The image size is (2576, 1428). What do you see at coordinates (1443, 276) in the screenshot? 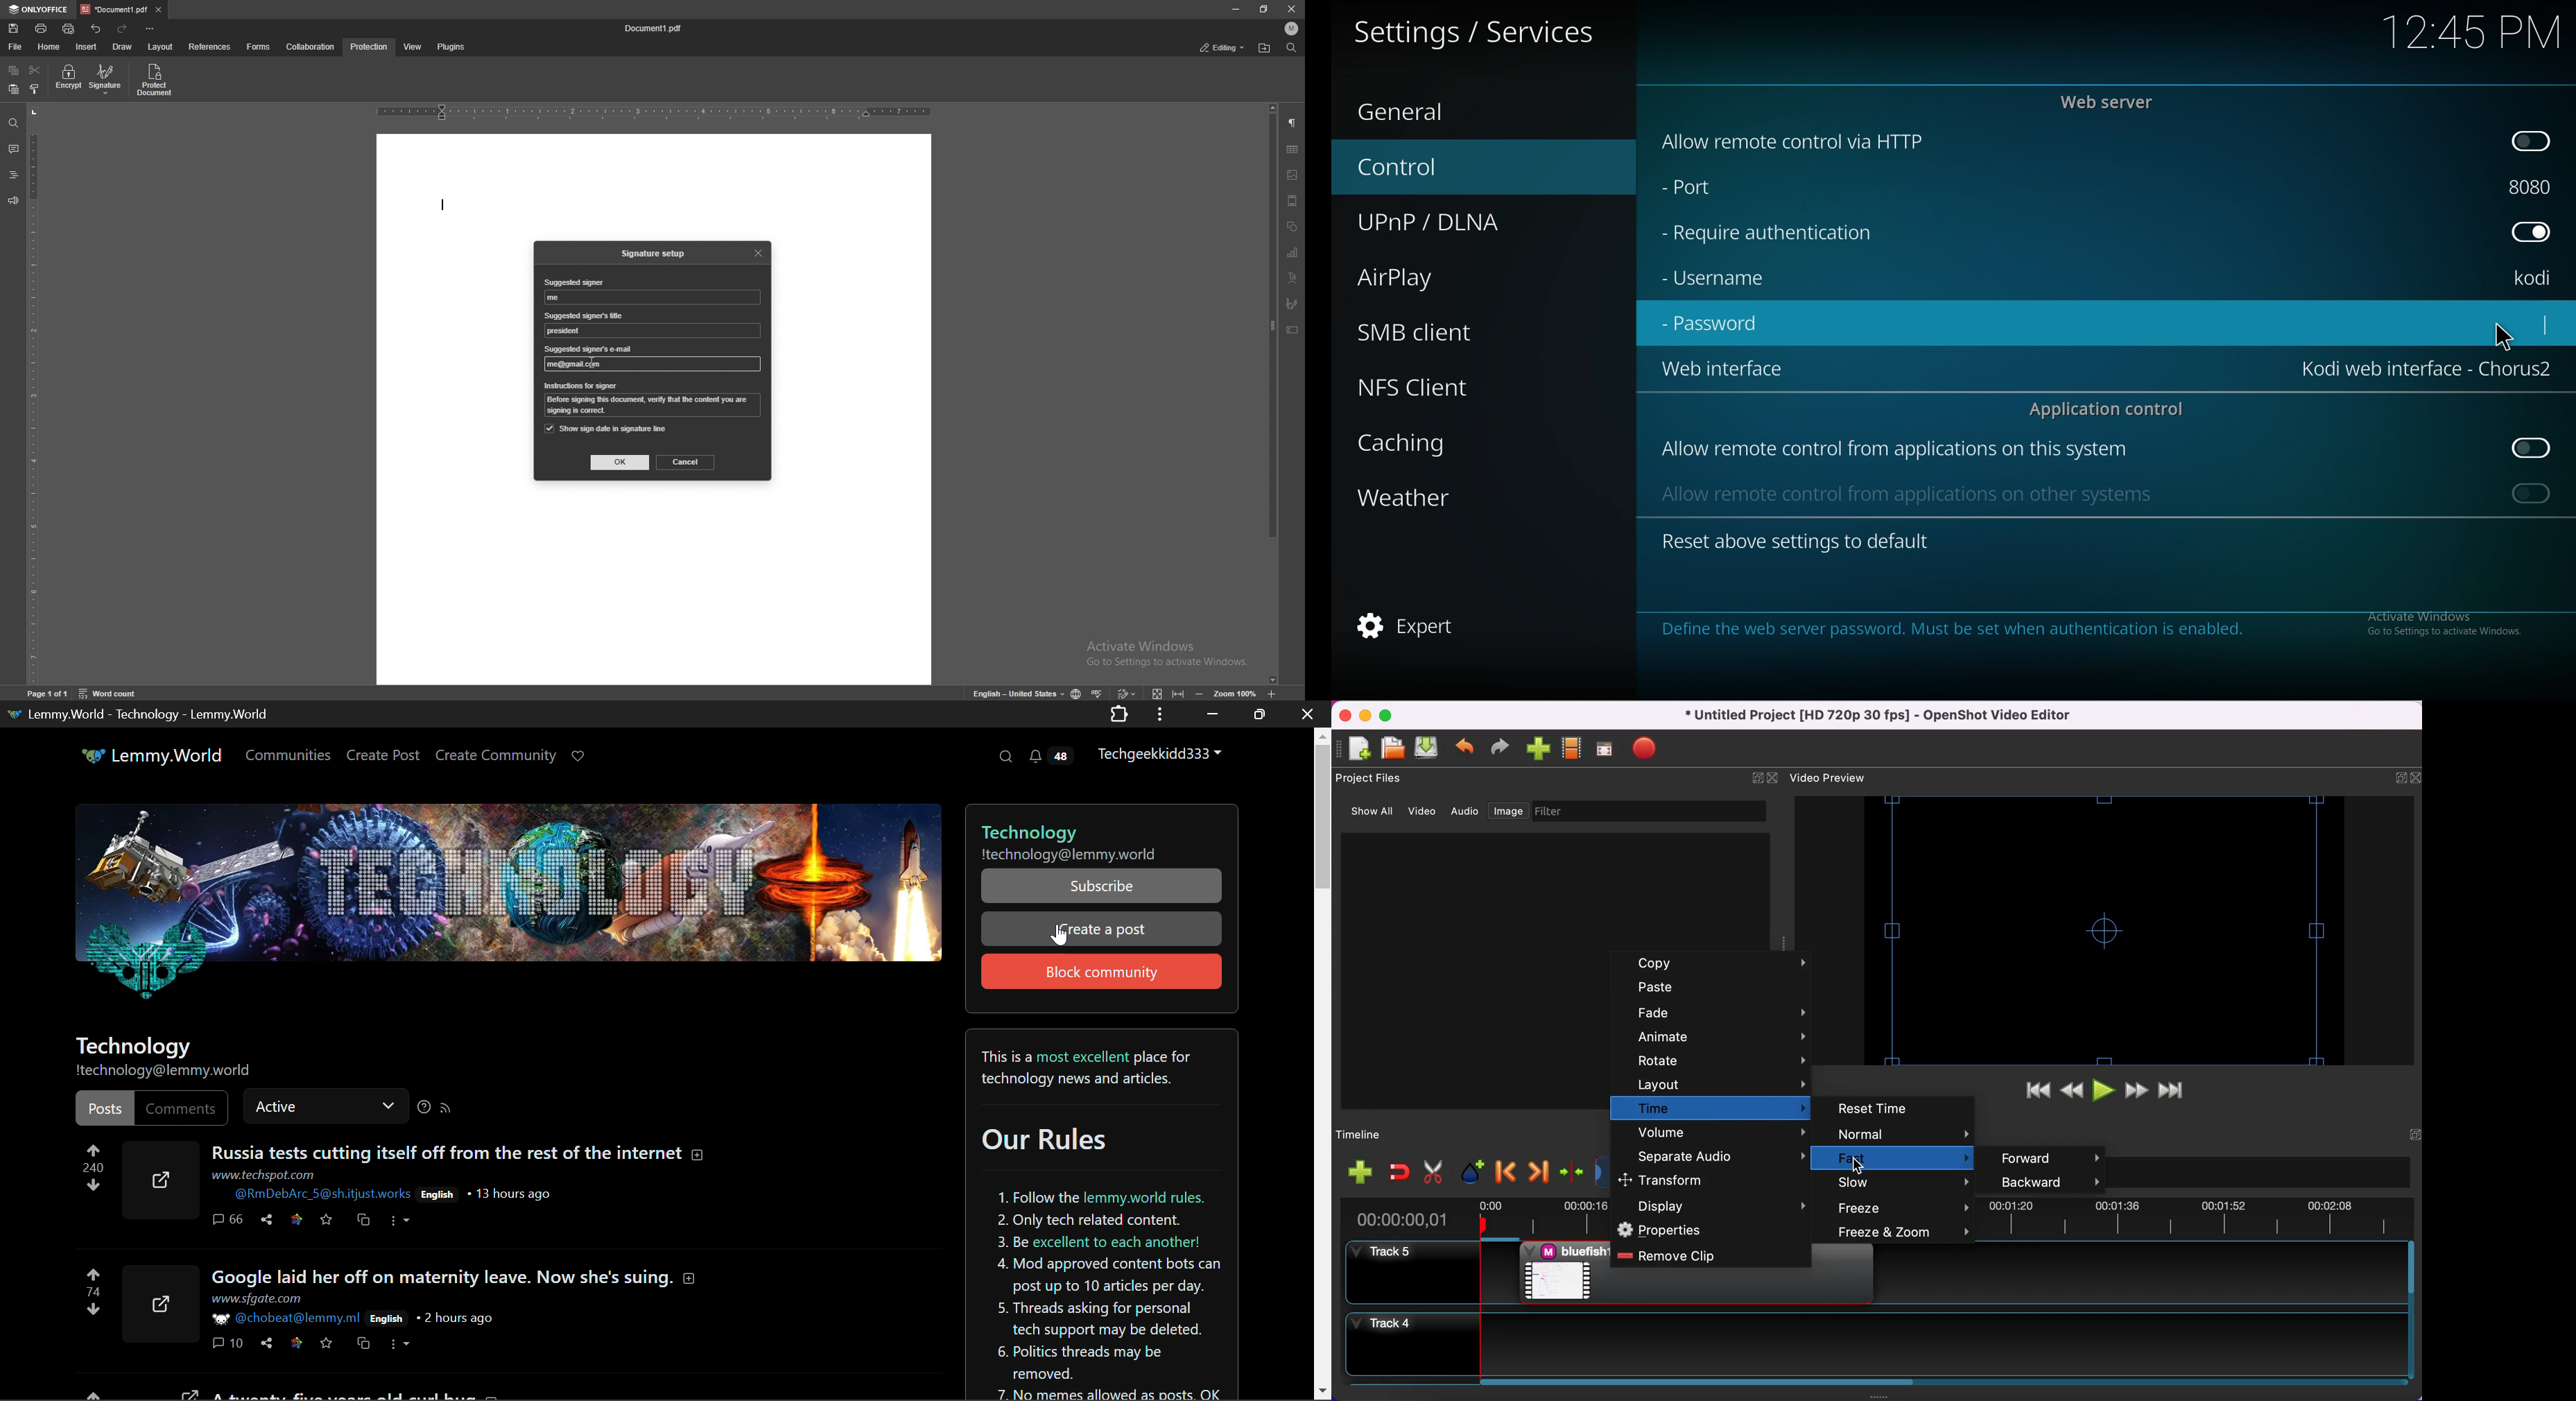
I see `airplay` at bounding box center [1443, 276].